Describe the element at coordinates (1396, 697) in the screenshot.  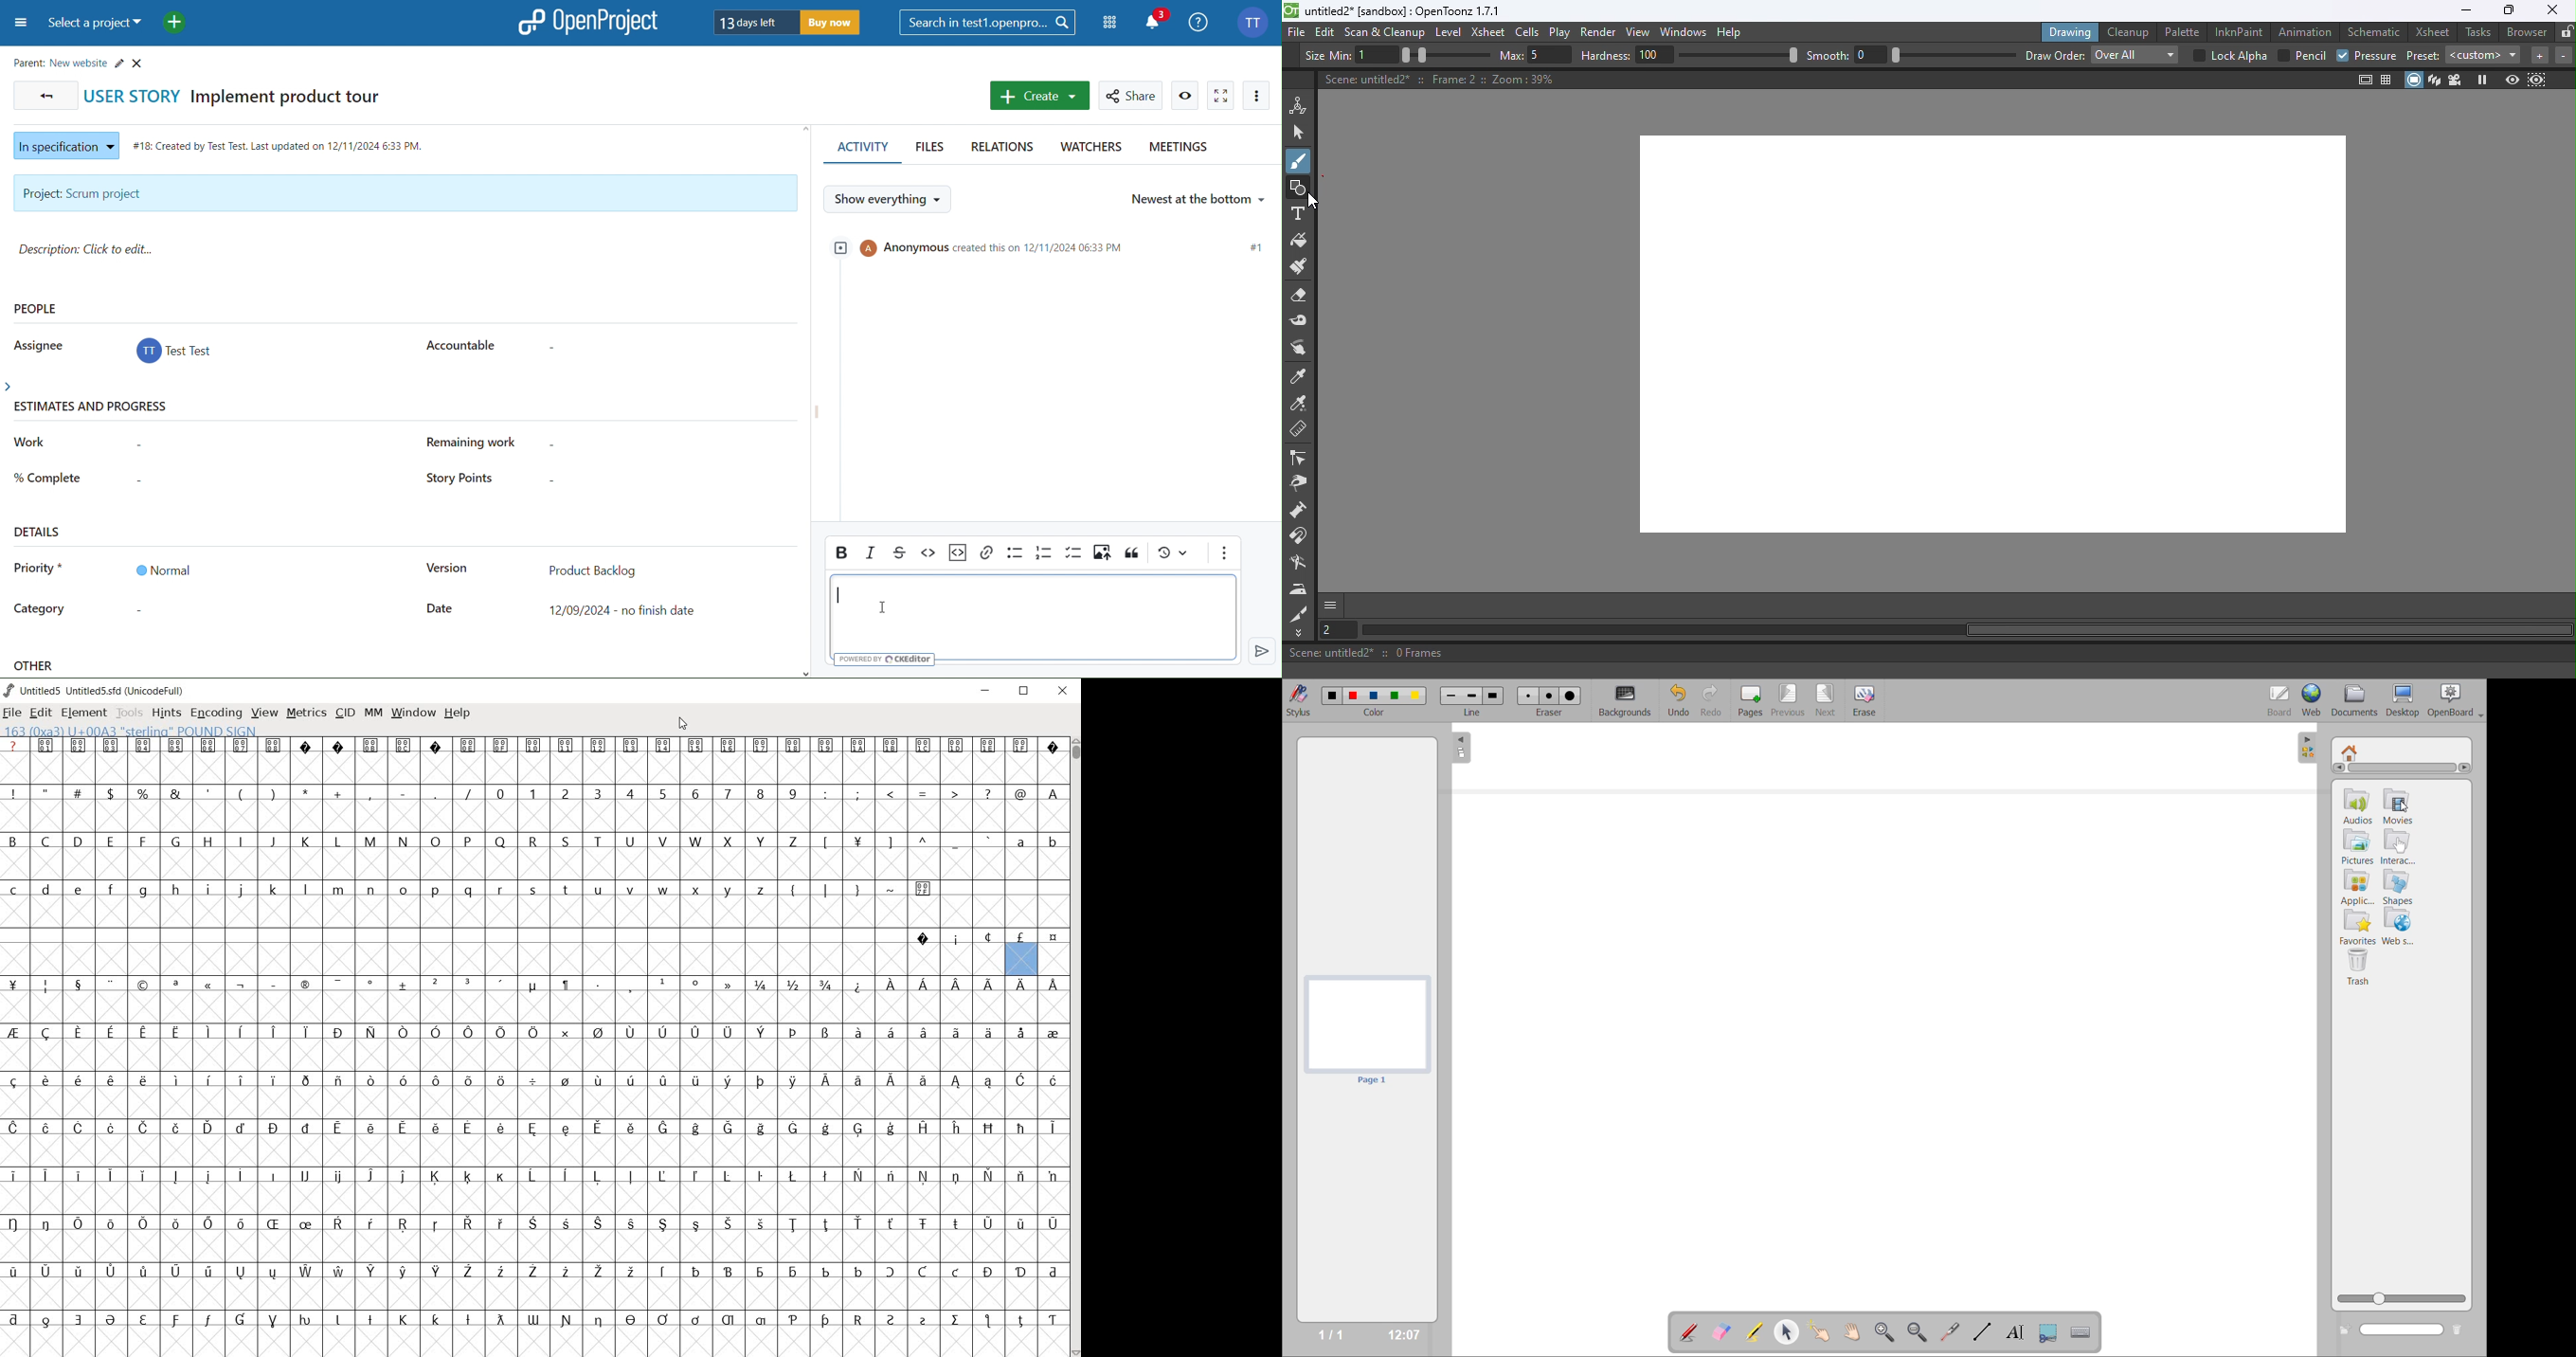
I see `color 4` at that location.